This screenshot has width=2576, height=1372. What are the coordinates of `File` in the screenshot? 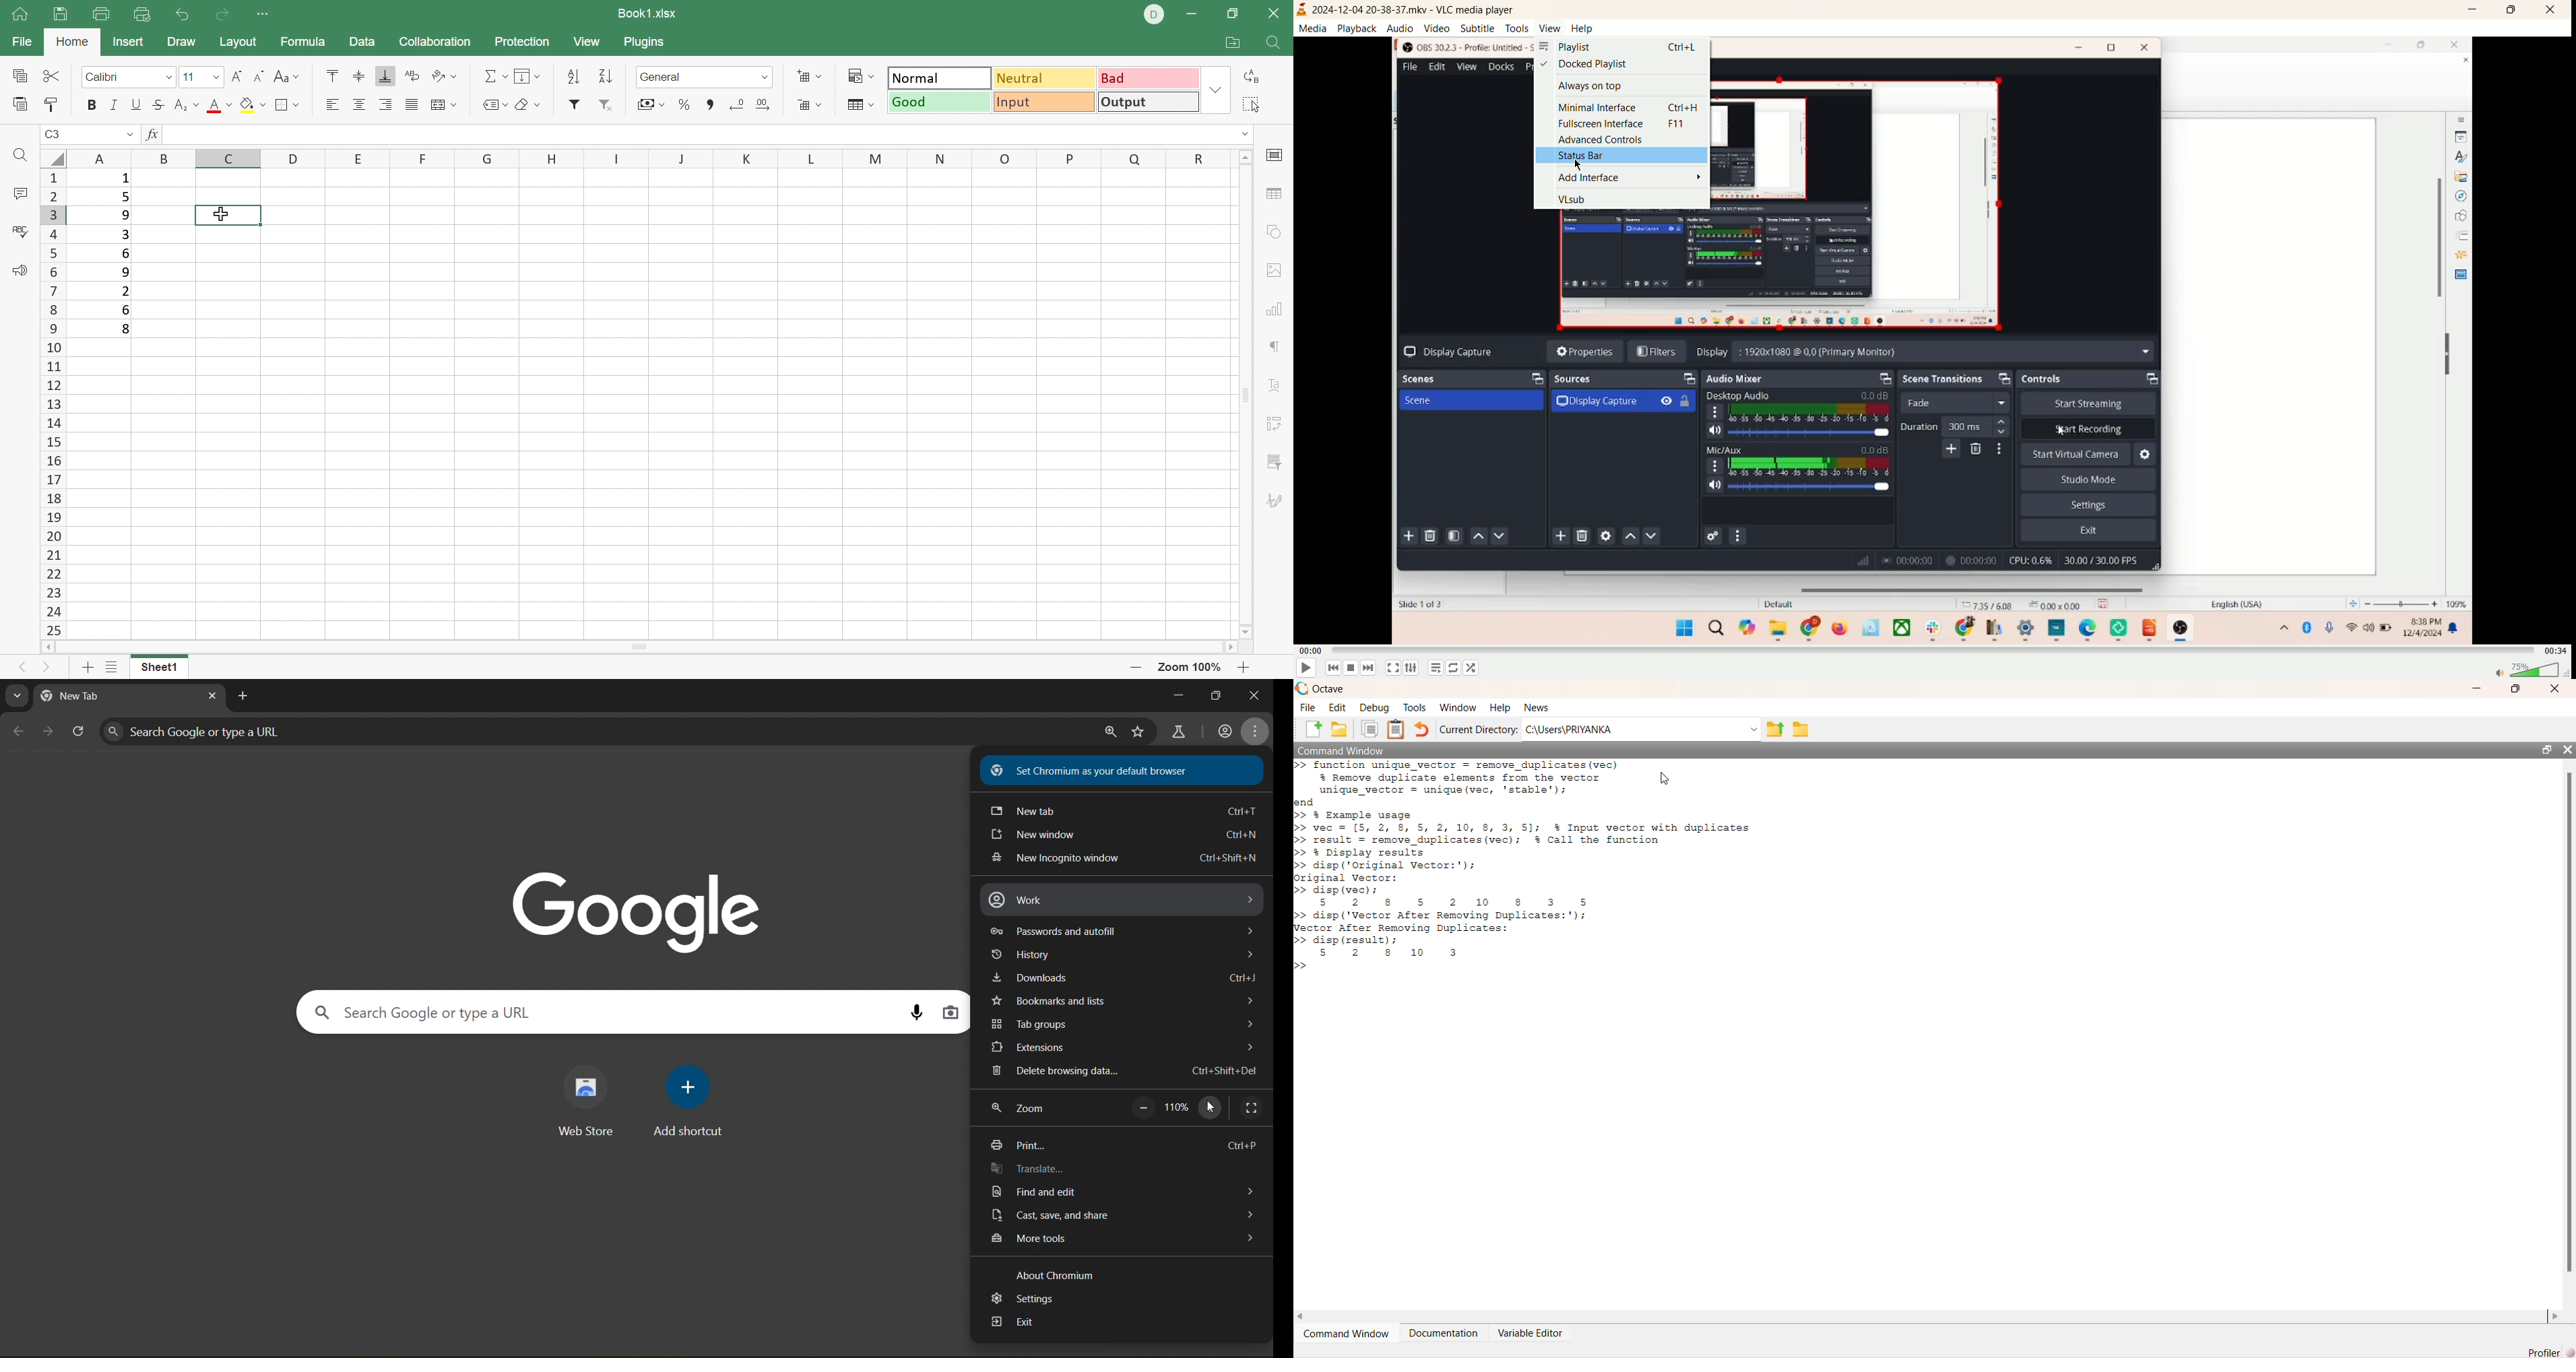 It's located at (20, 42).